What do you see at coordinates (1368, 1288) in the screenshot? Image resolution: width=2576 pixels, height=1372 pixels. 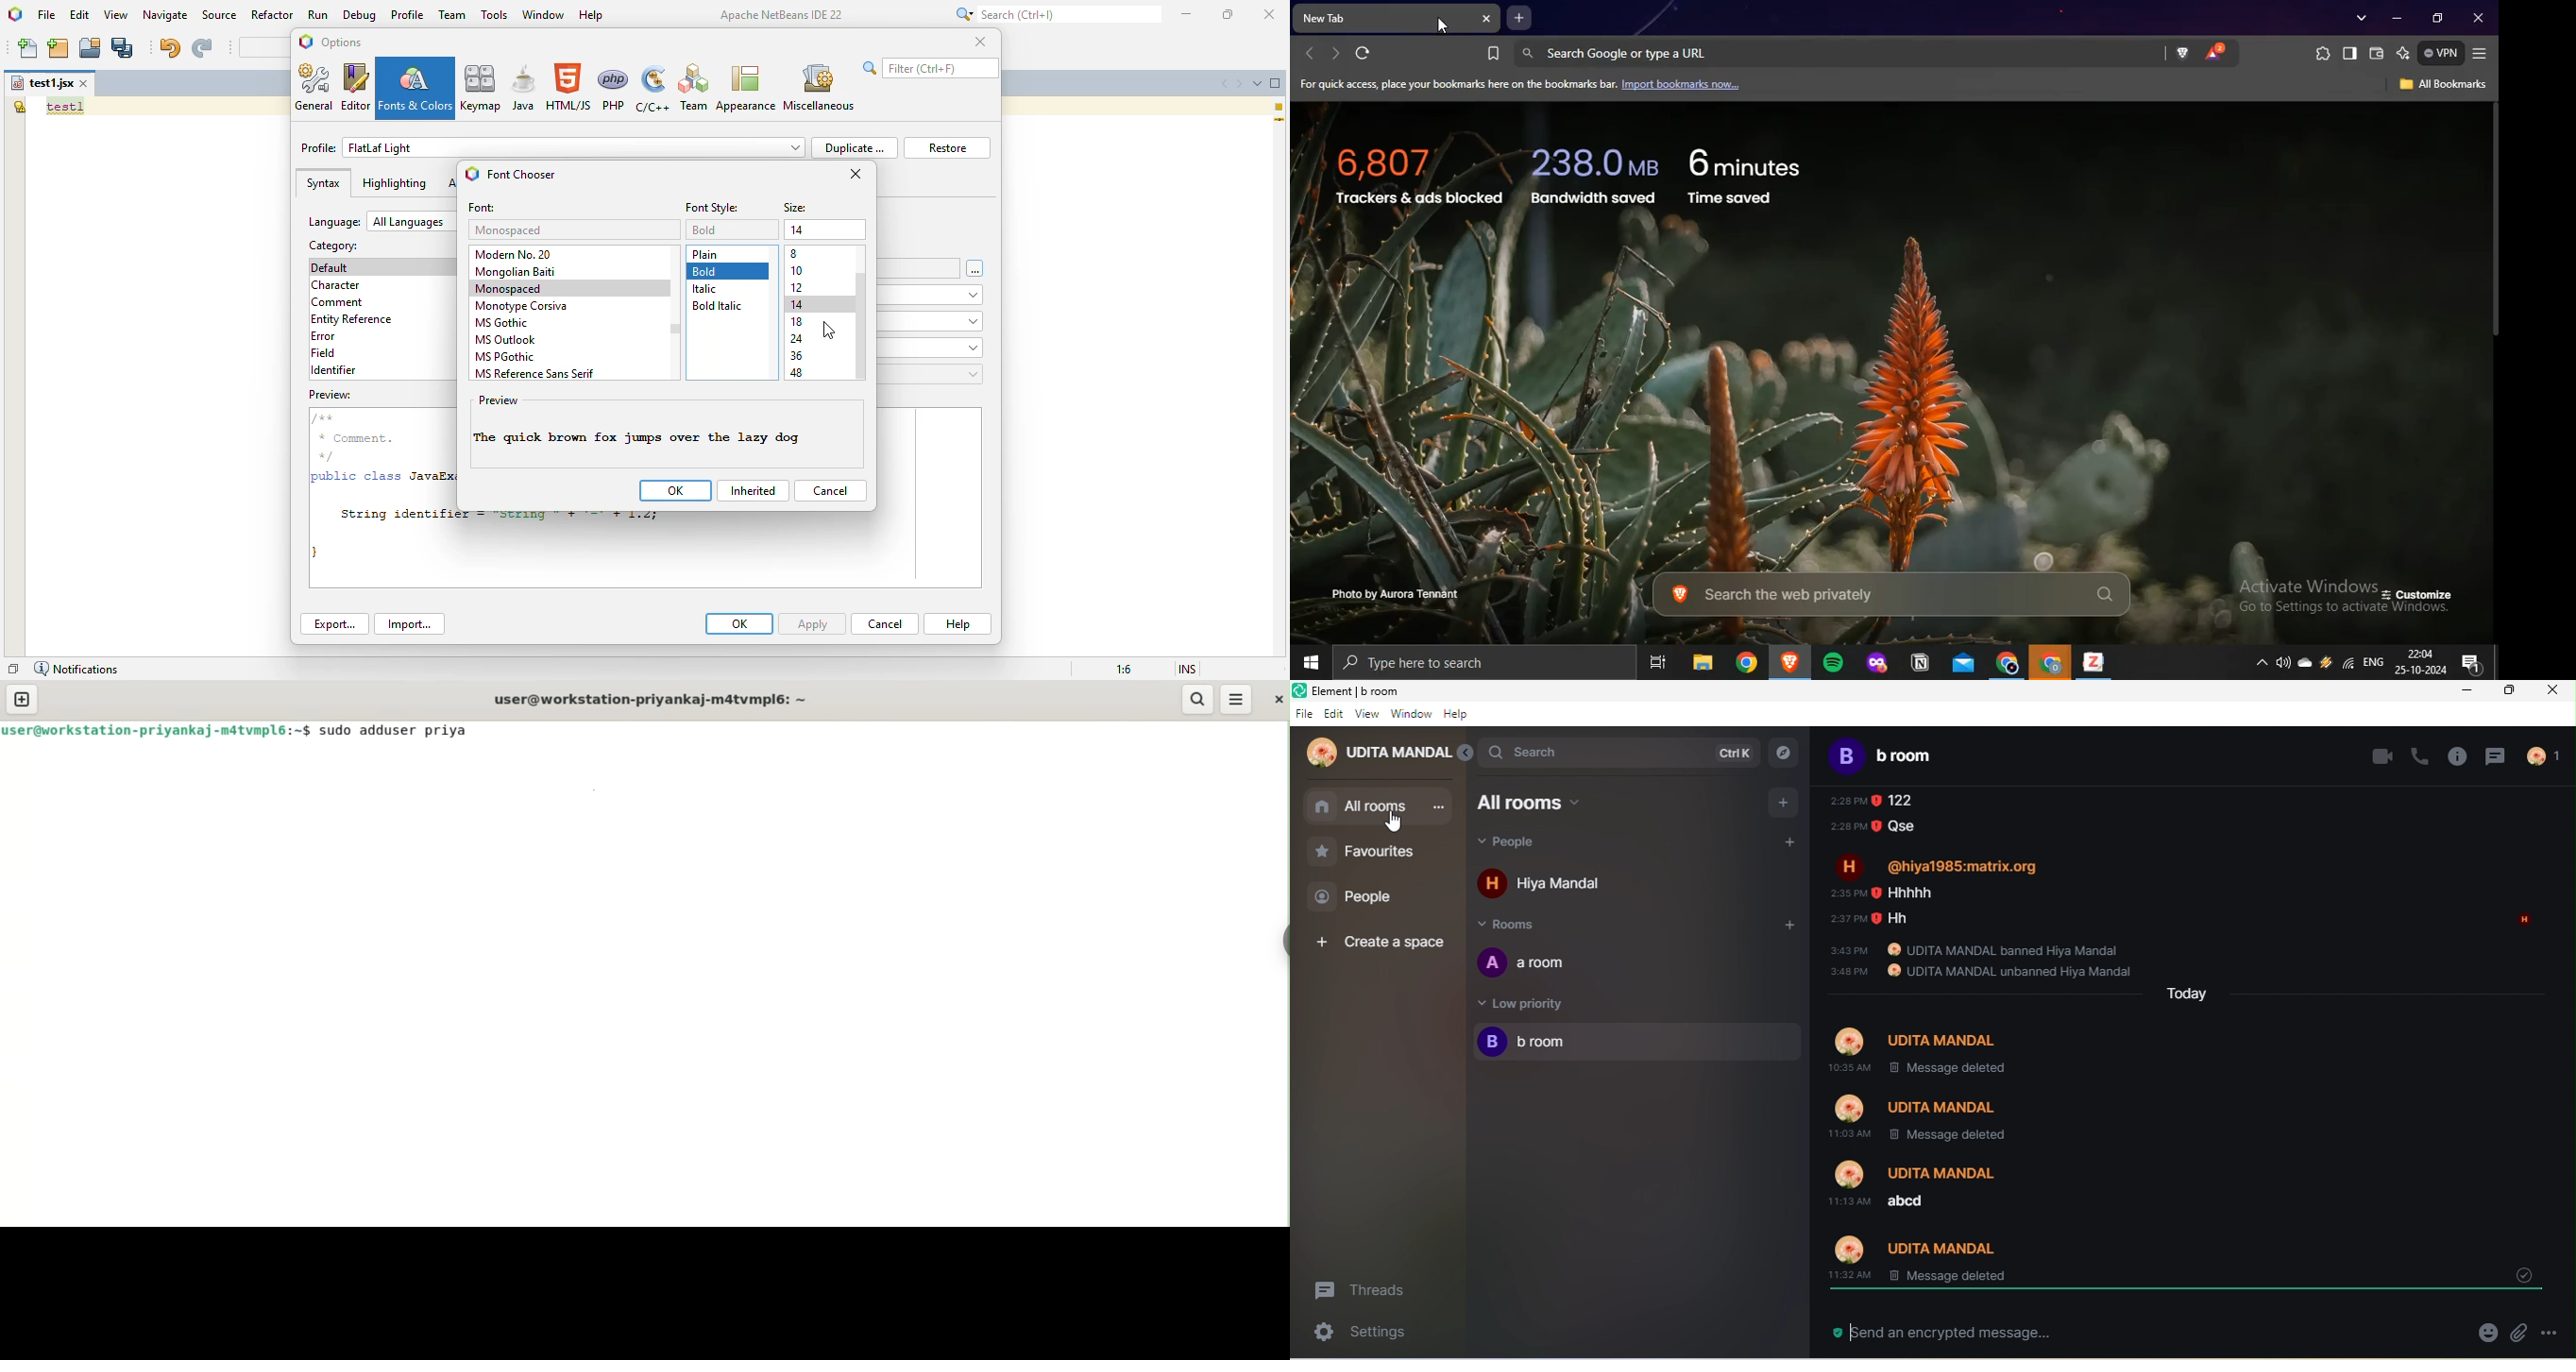 I see `threads` at bounding box center [1368, 1288].